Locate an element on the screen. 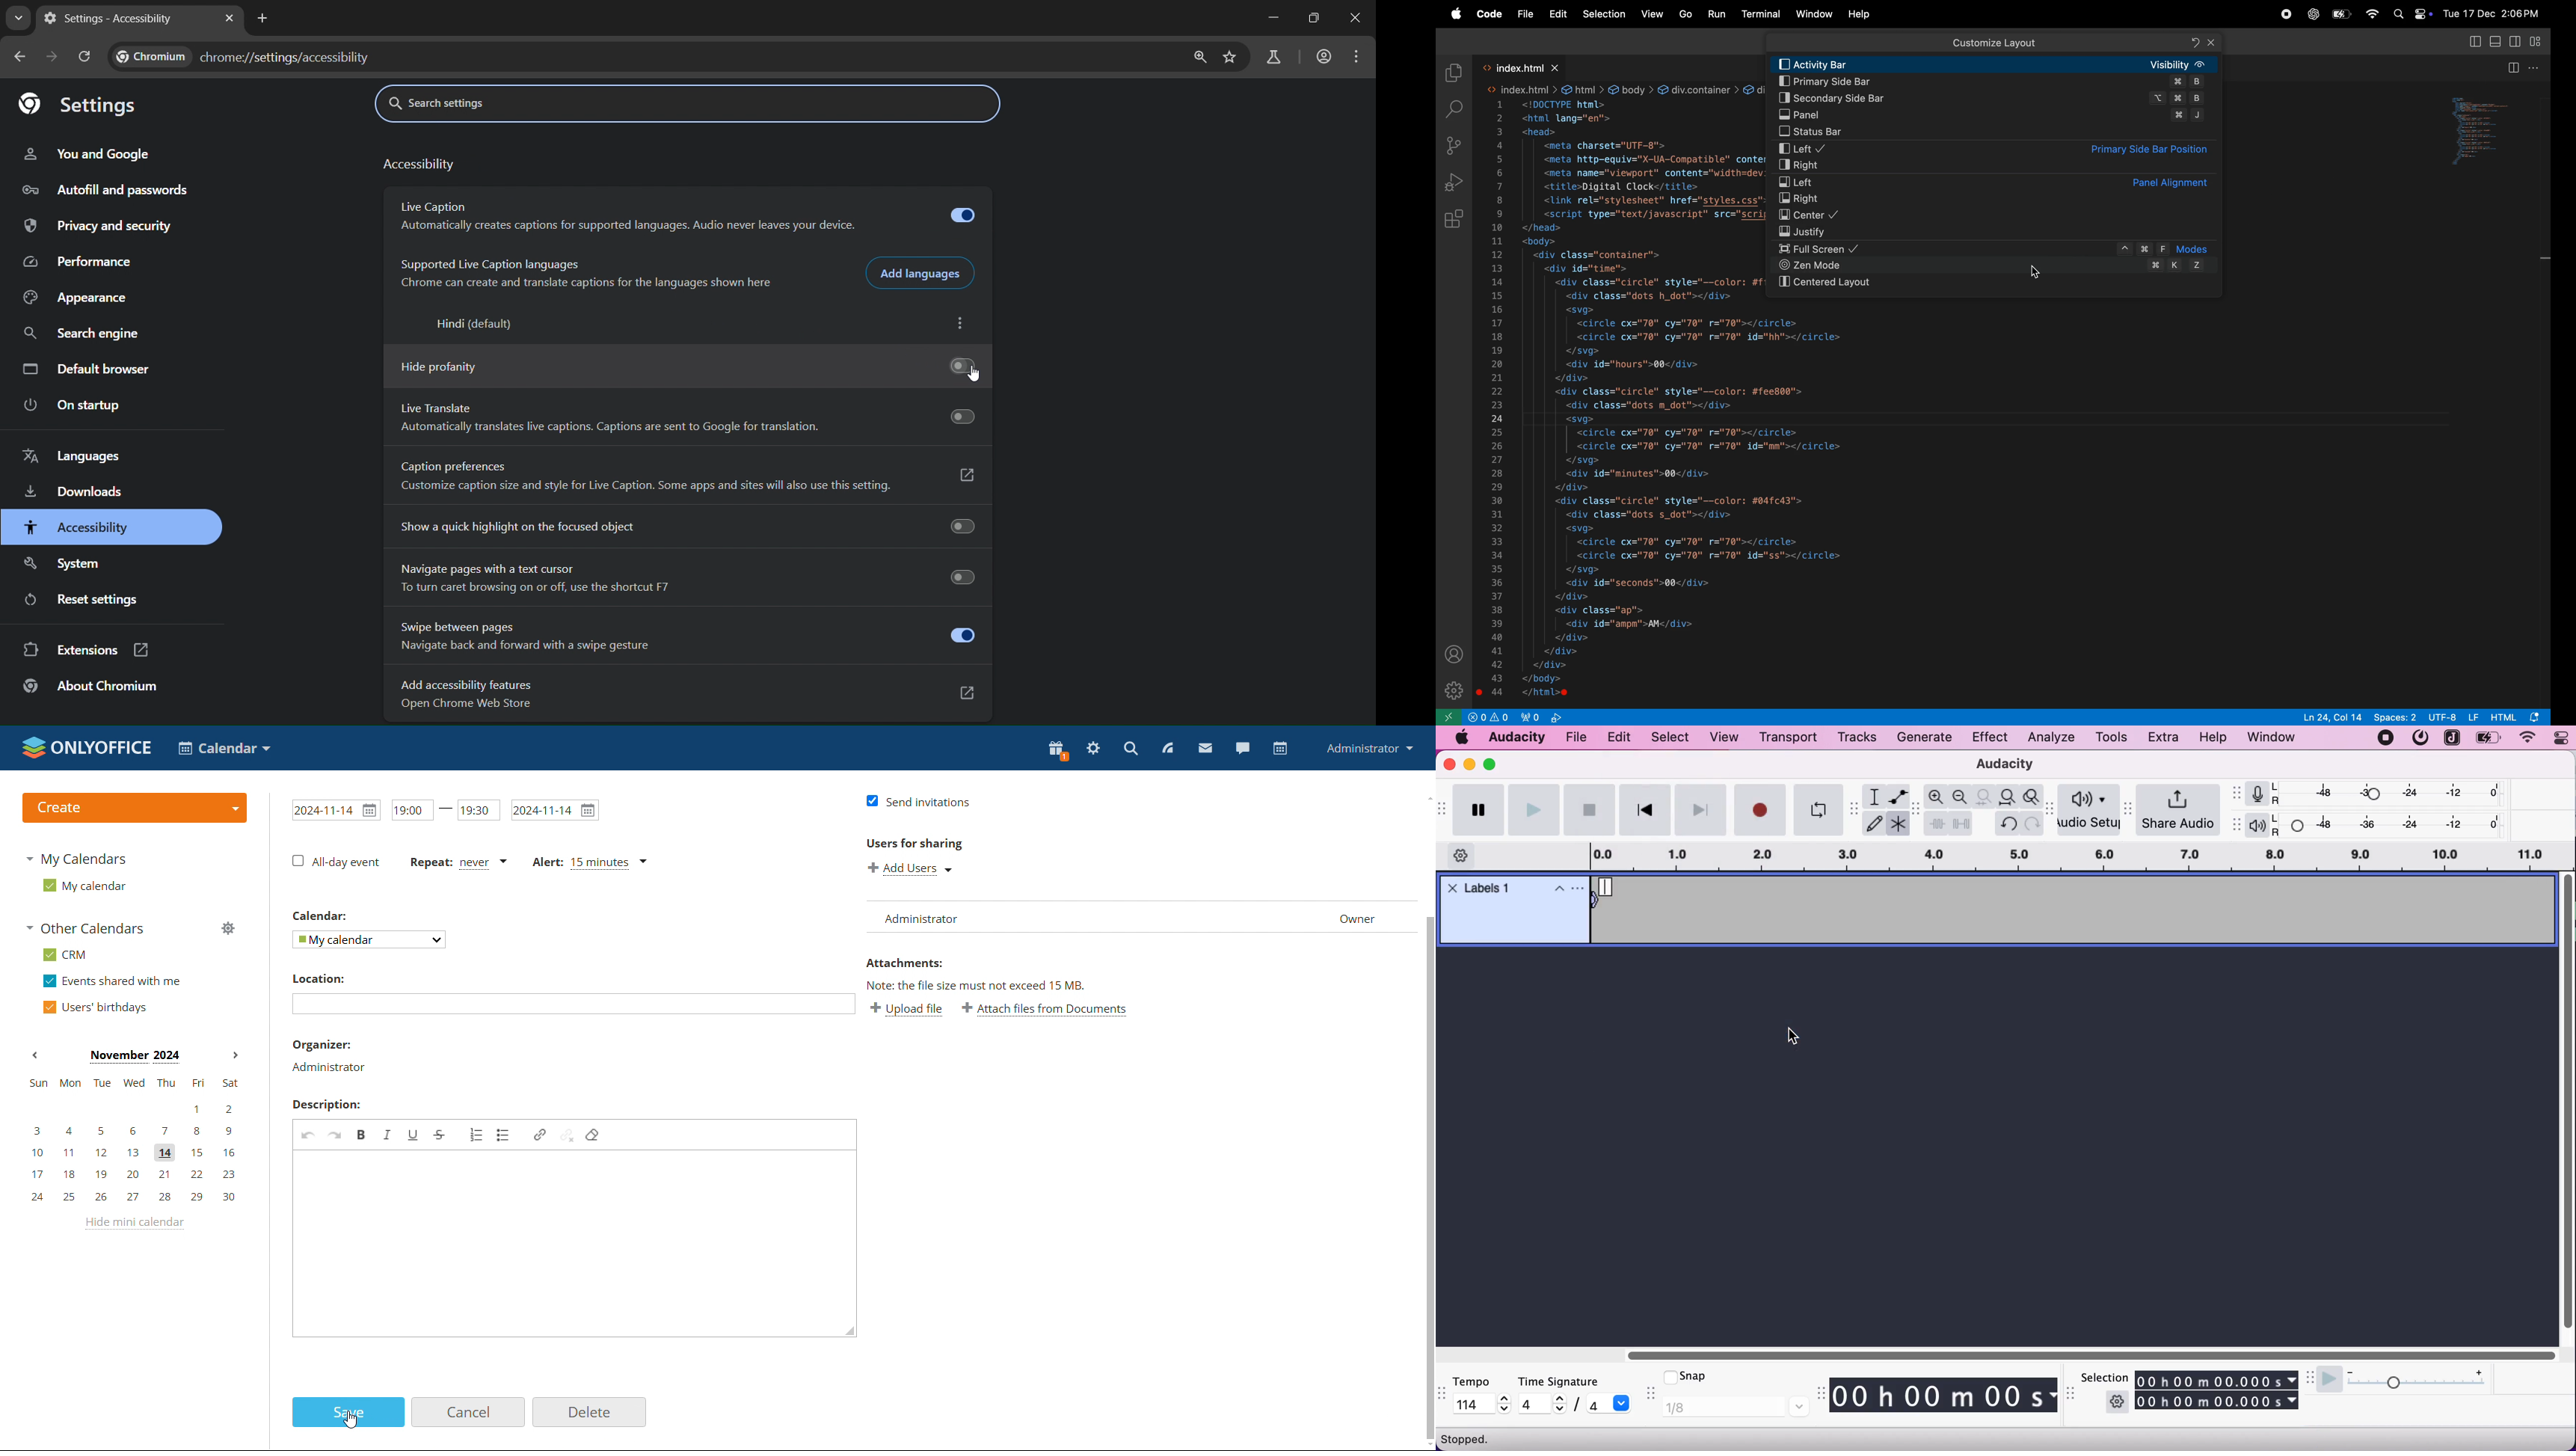  Location is located at coordinates (321, 978).